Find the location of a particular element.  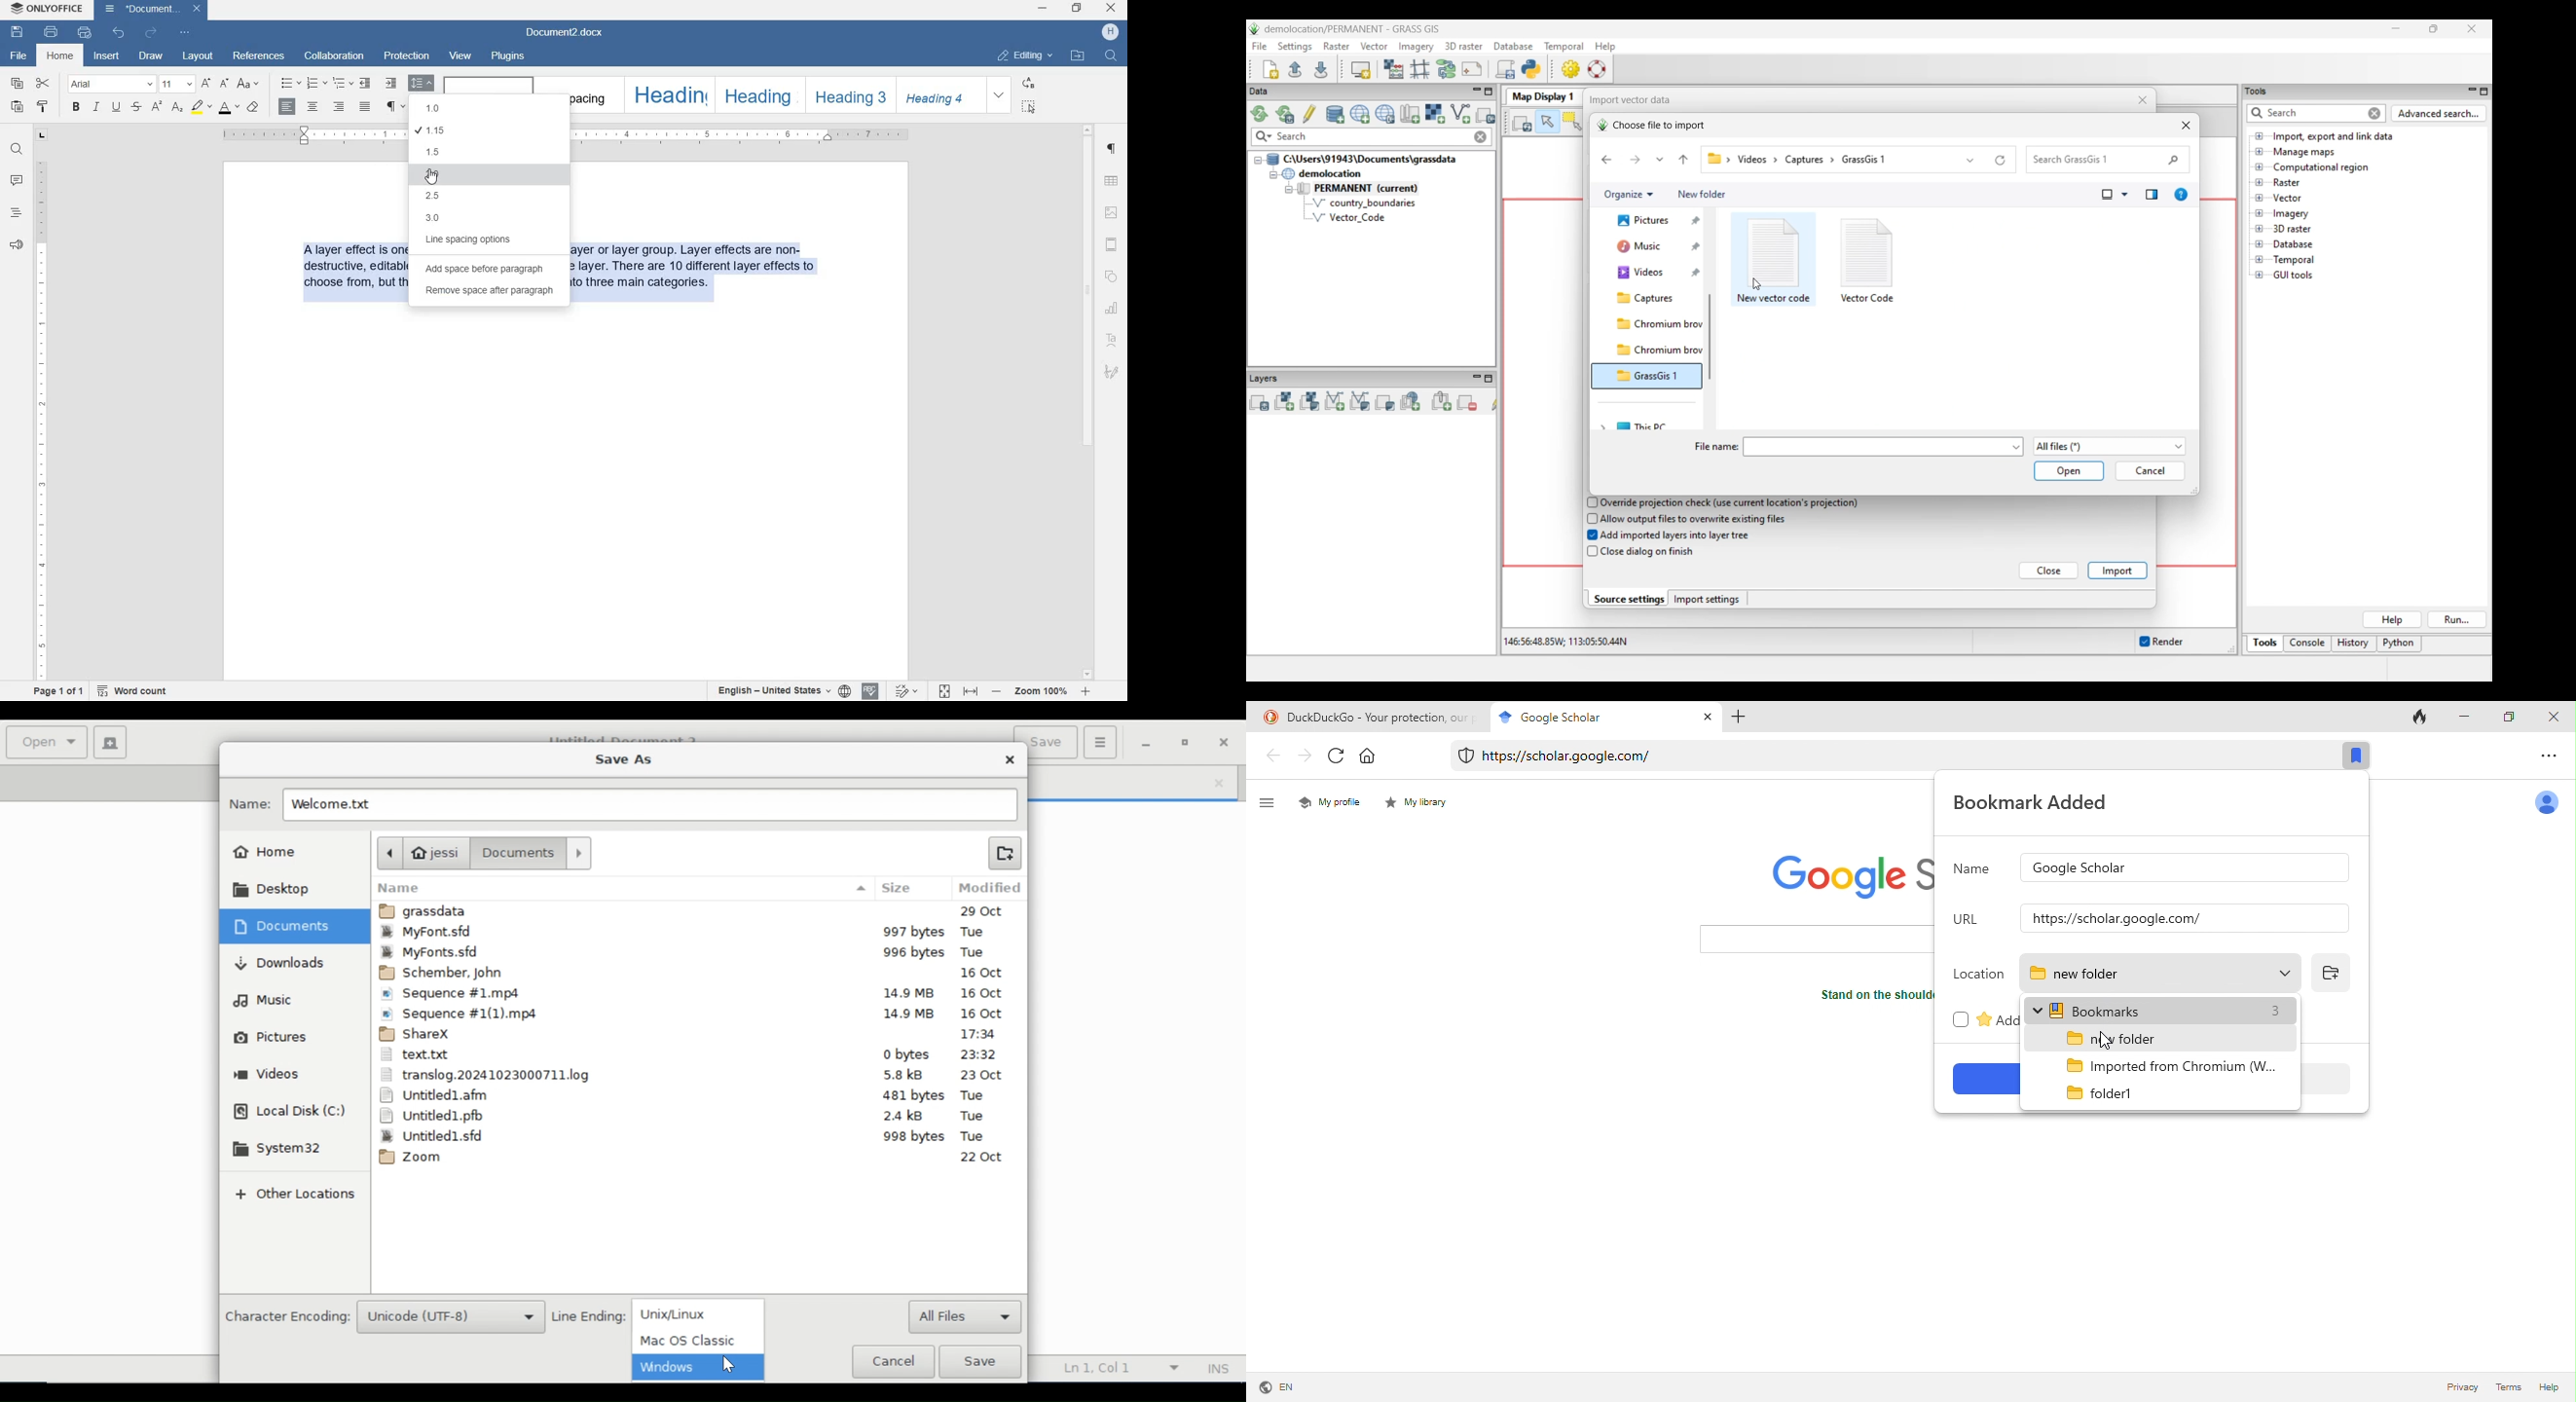

Downloads is located at coordinates (277, 965).